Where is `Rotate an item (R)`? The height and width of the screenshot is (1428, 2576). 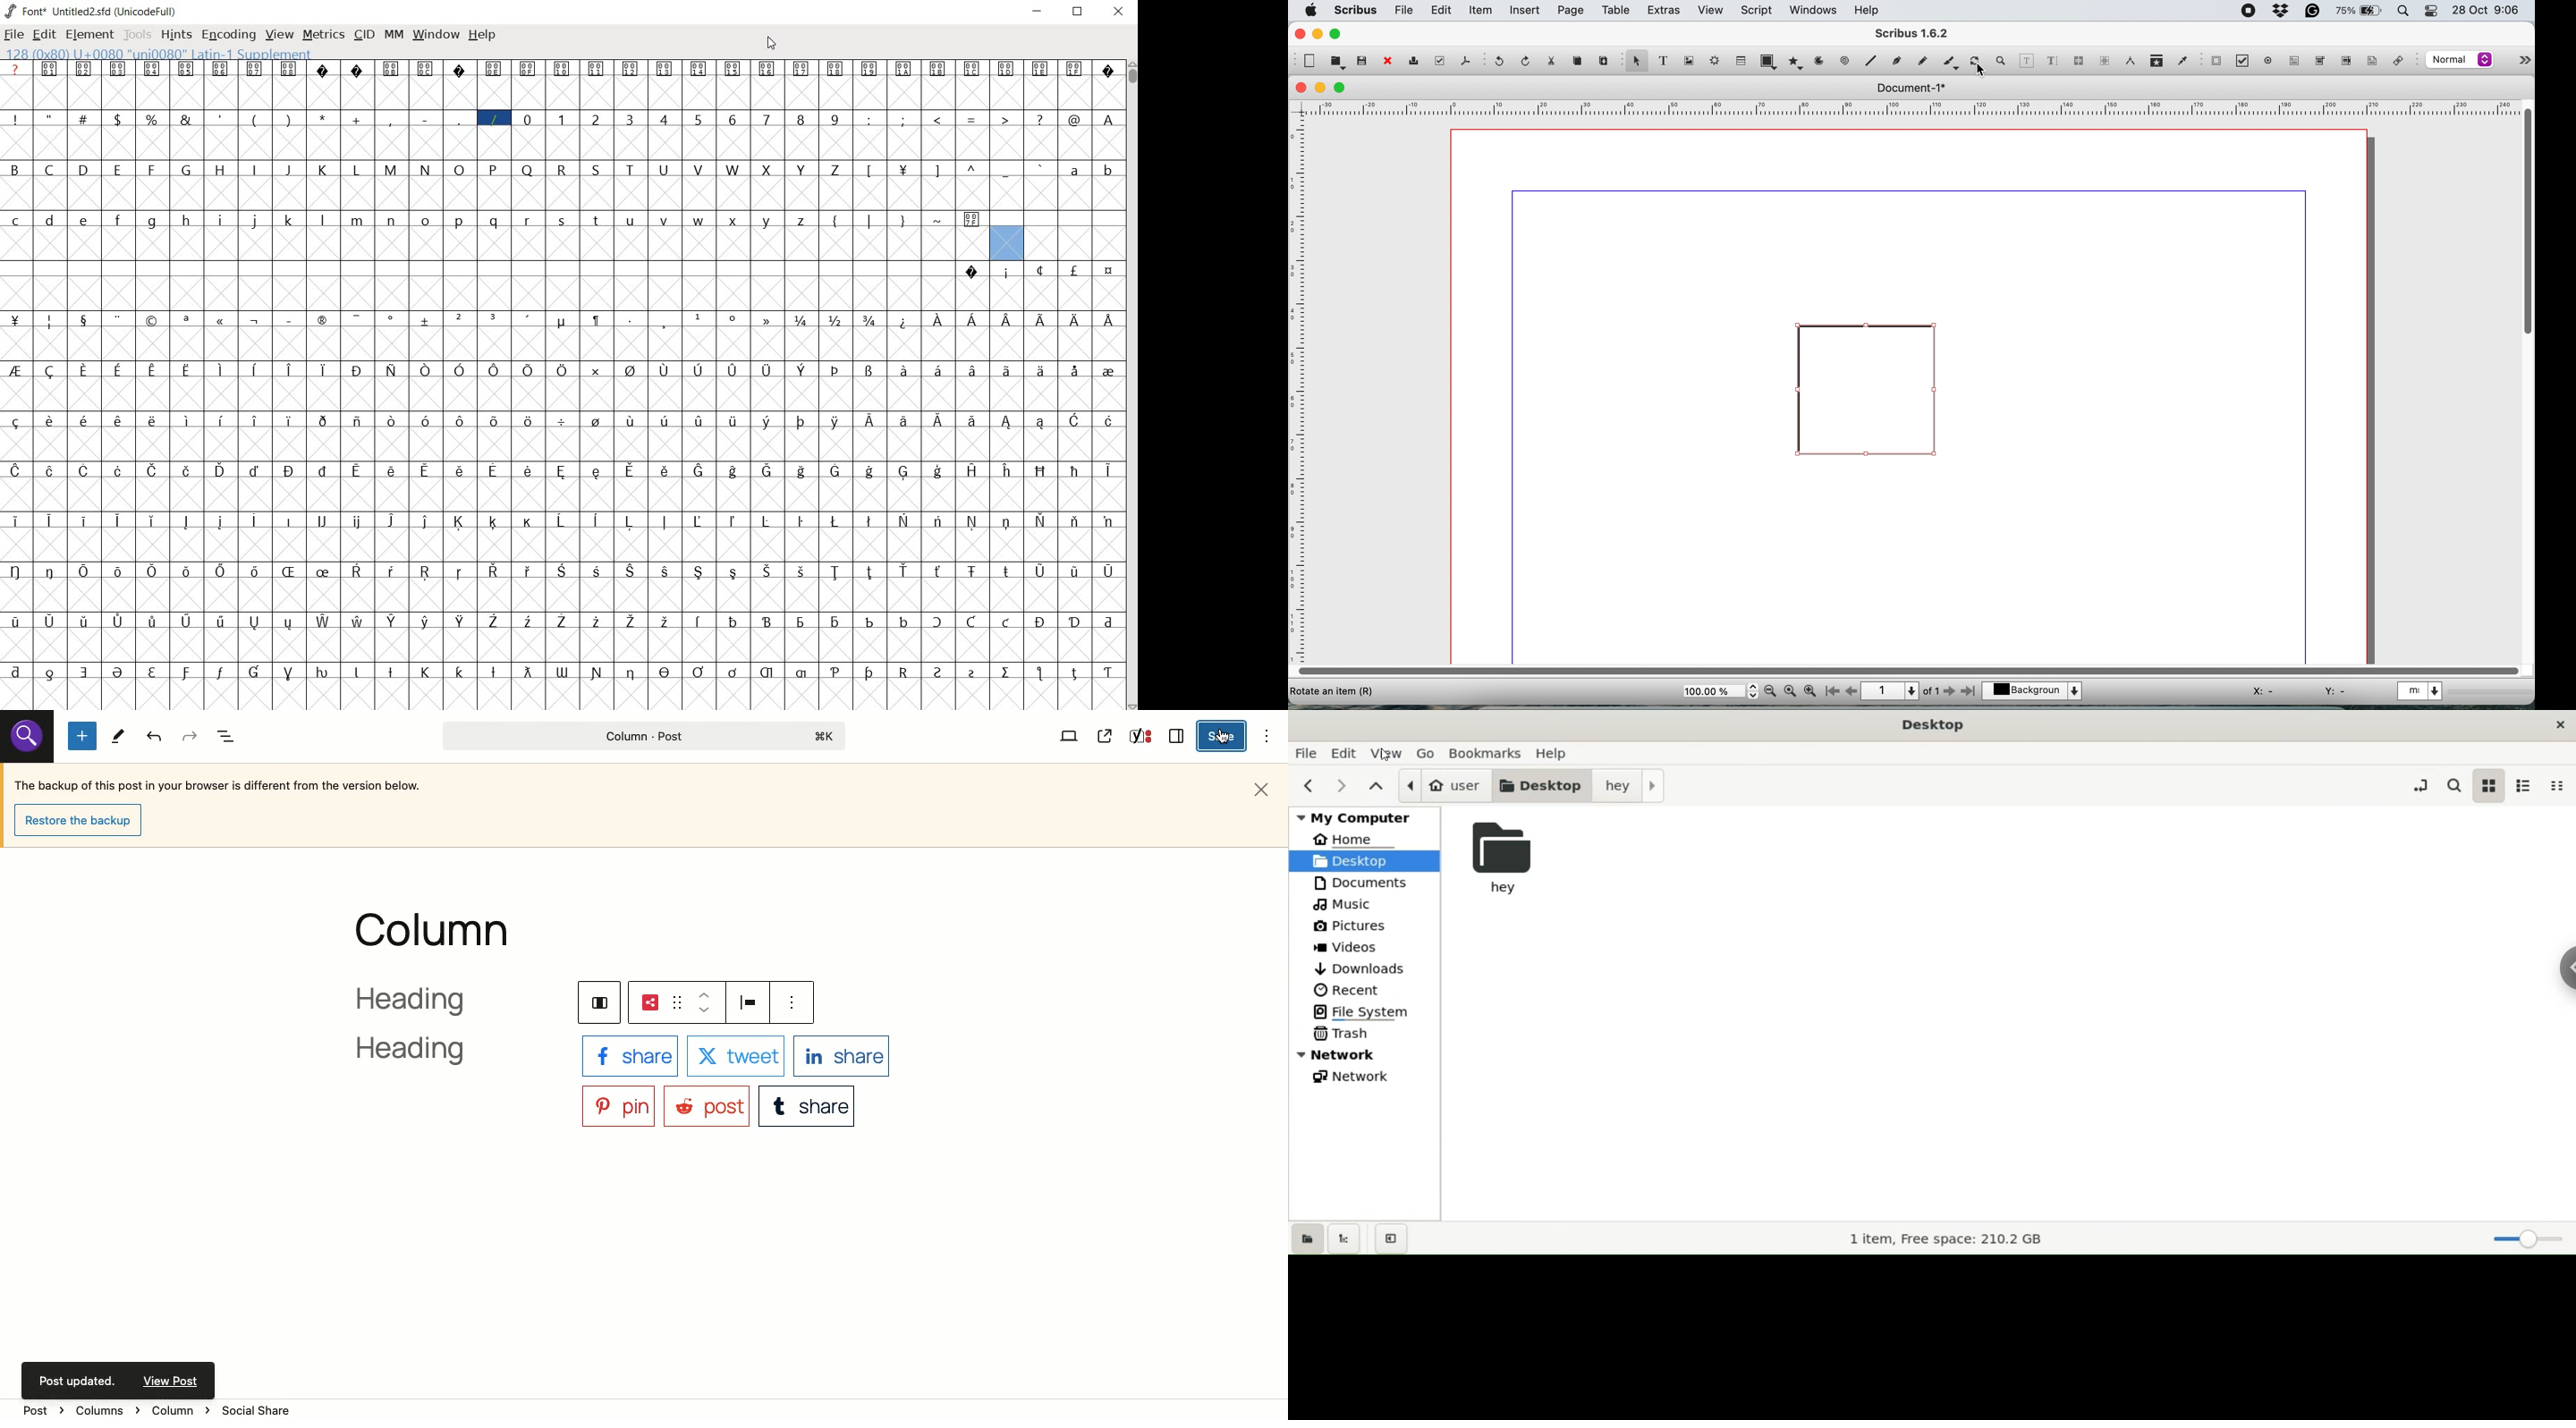
Rotate an item (R) is located at coordinates (1333, 695).